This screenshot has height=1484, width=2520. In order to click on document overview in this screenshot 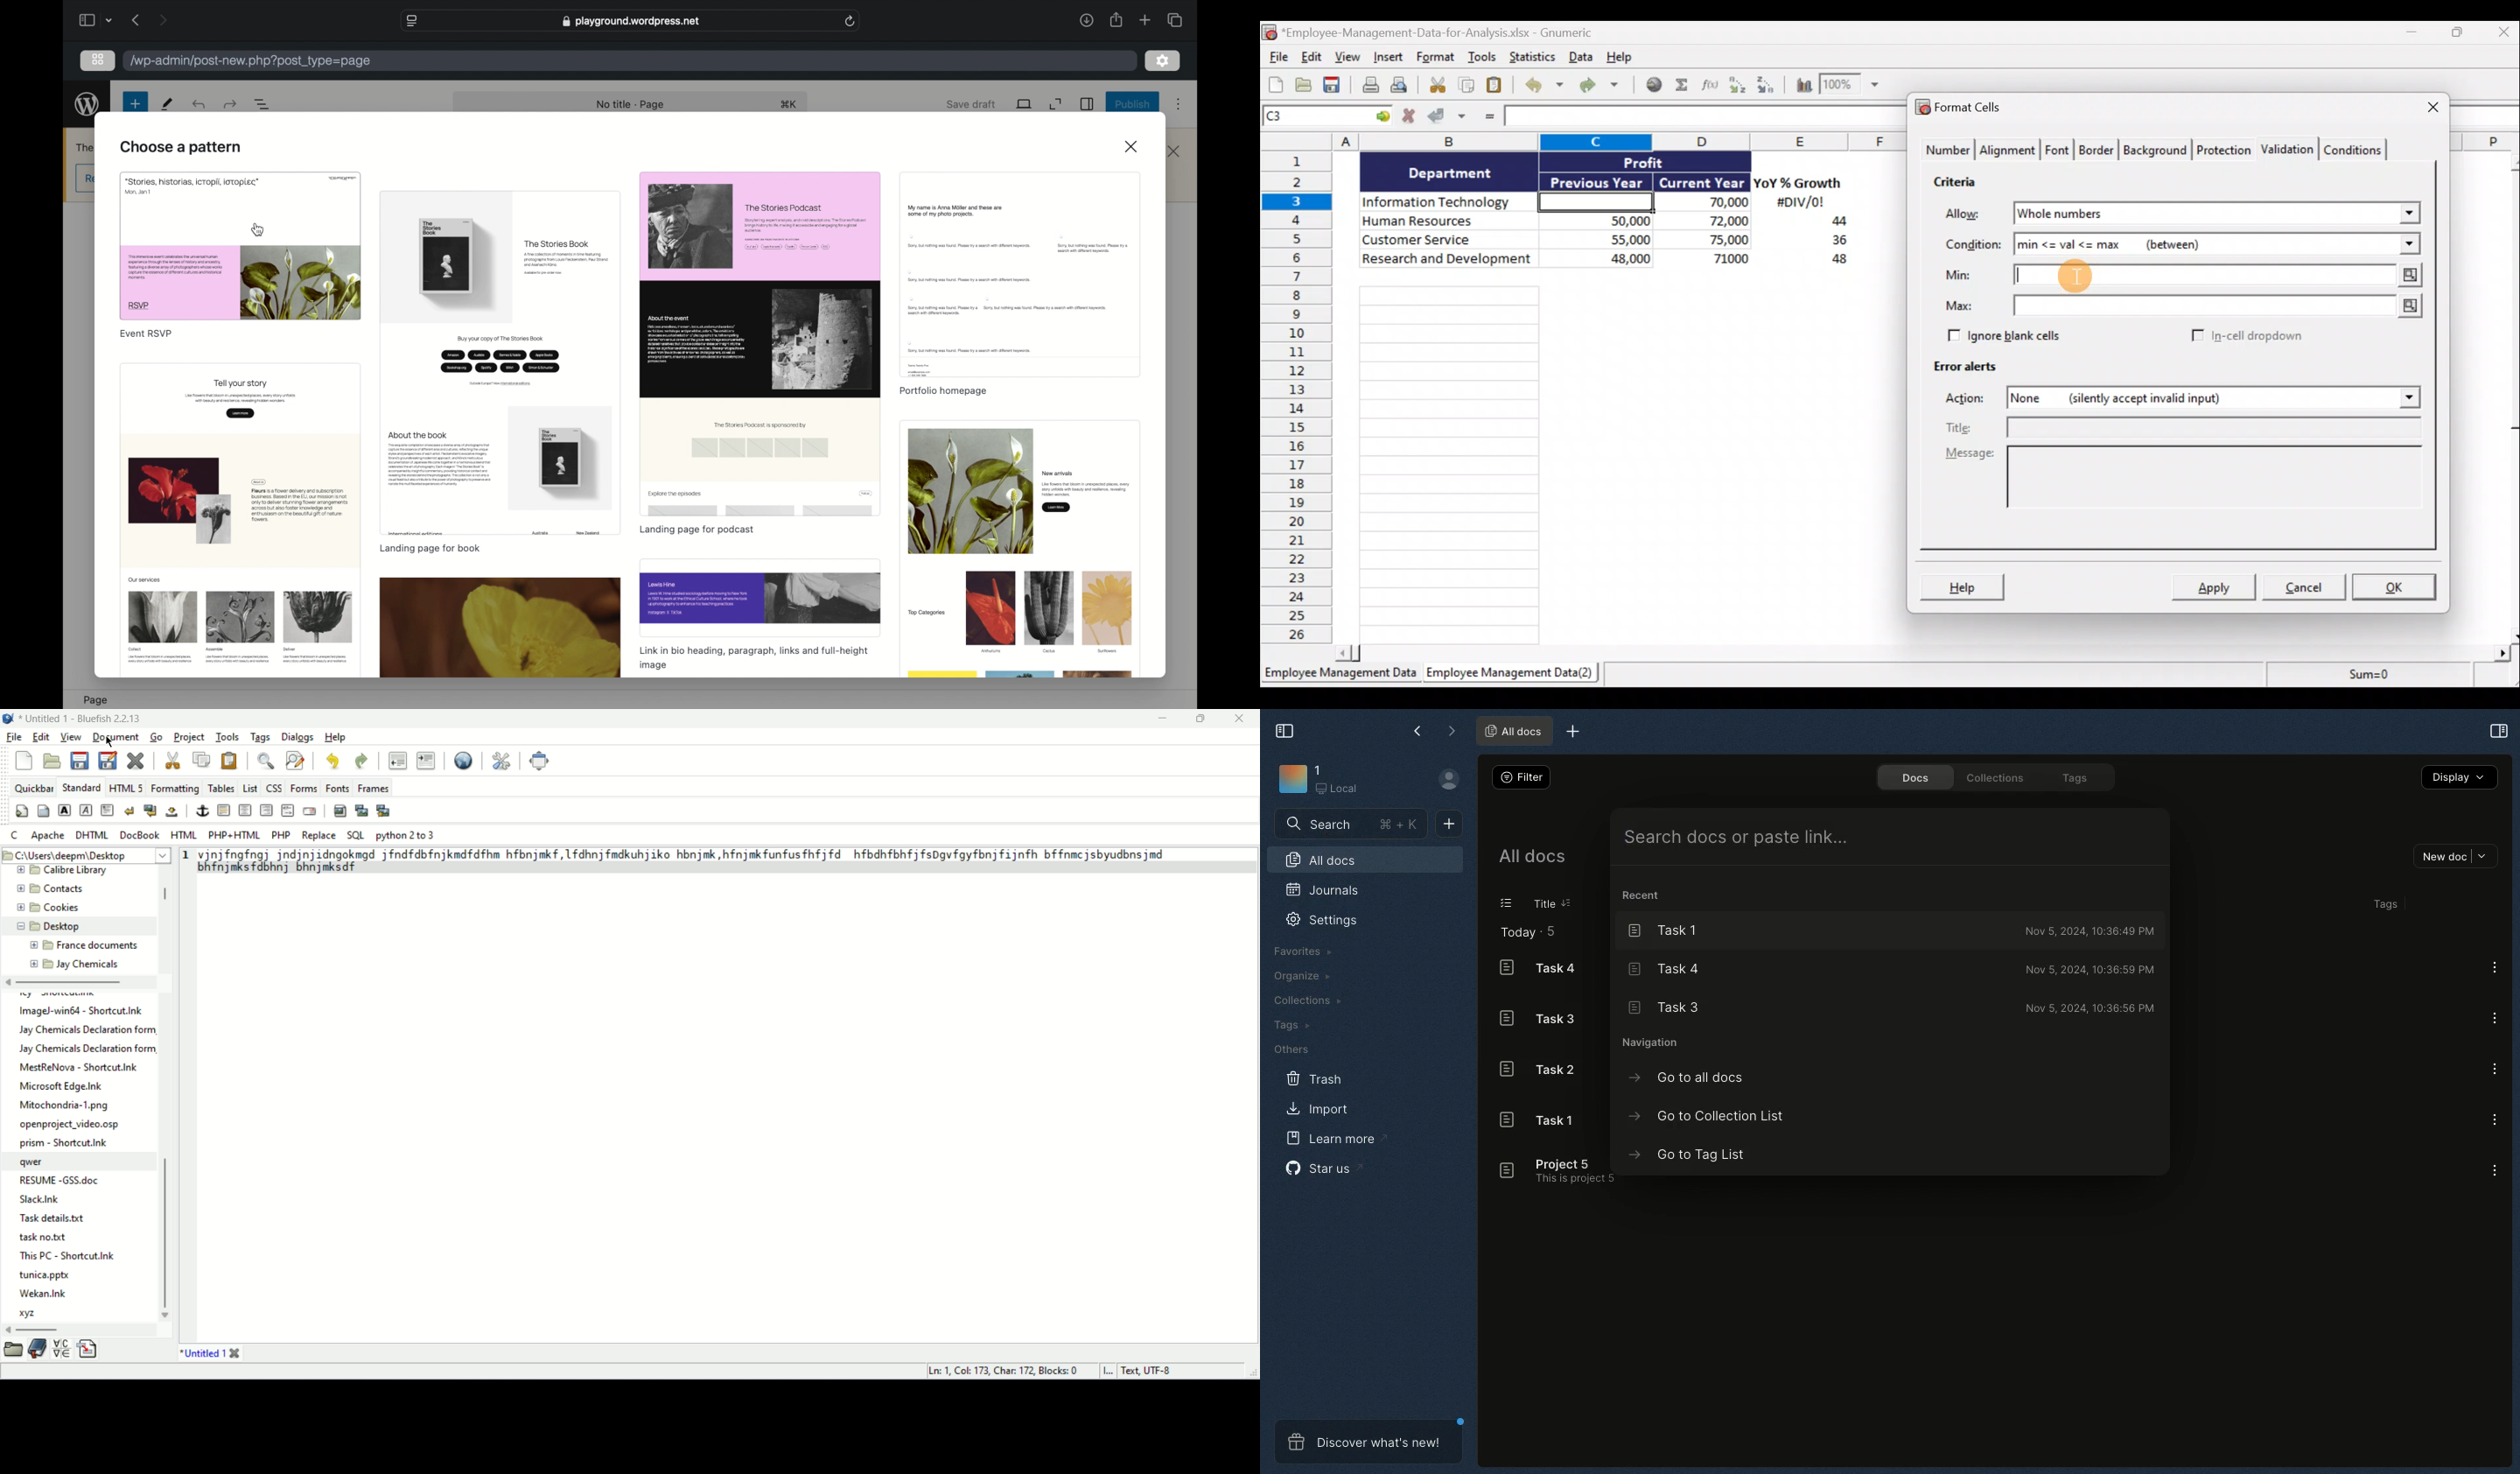, I will do `click(264, 105)`.